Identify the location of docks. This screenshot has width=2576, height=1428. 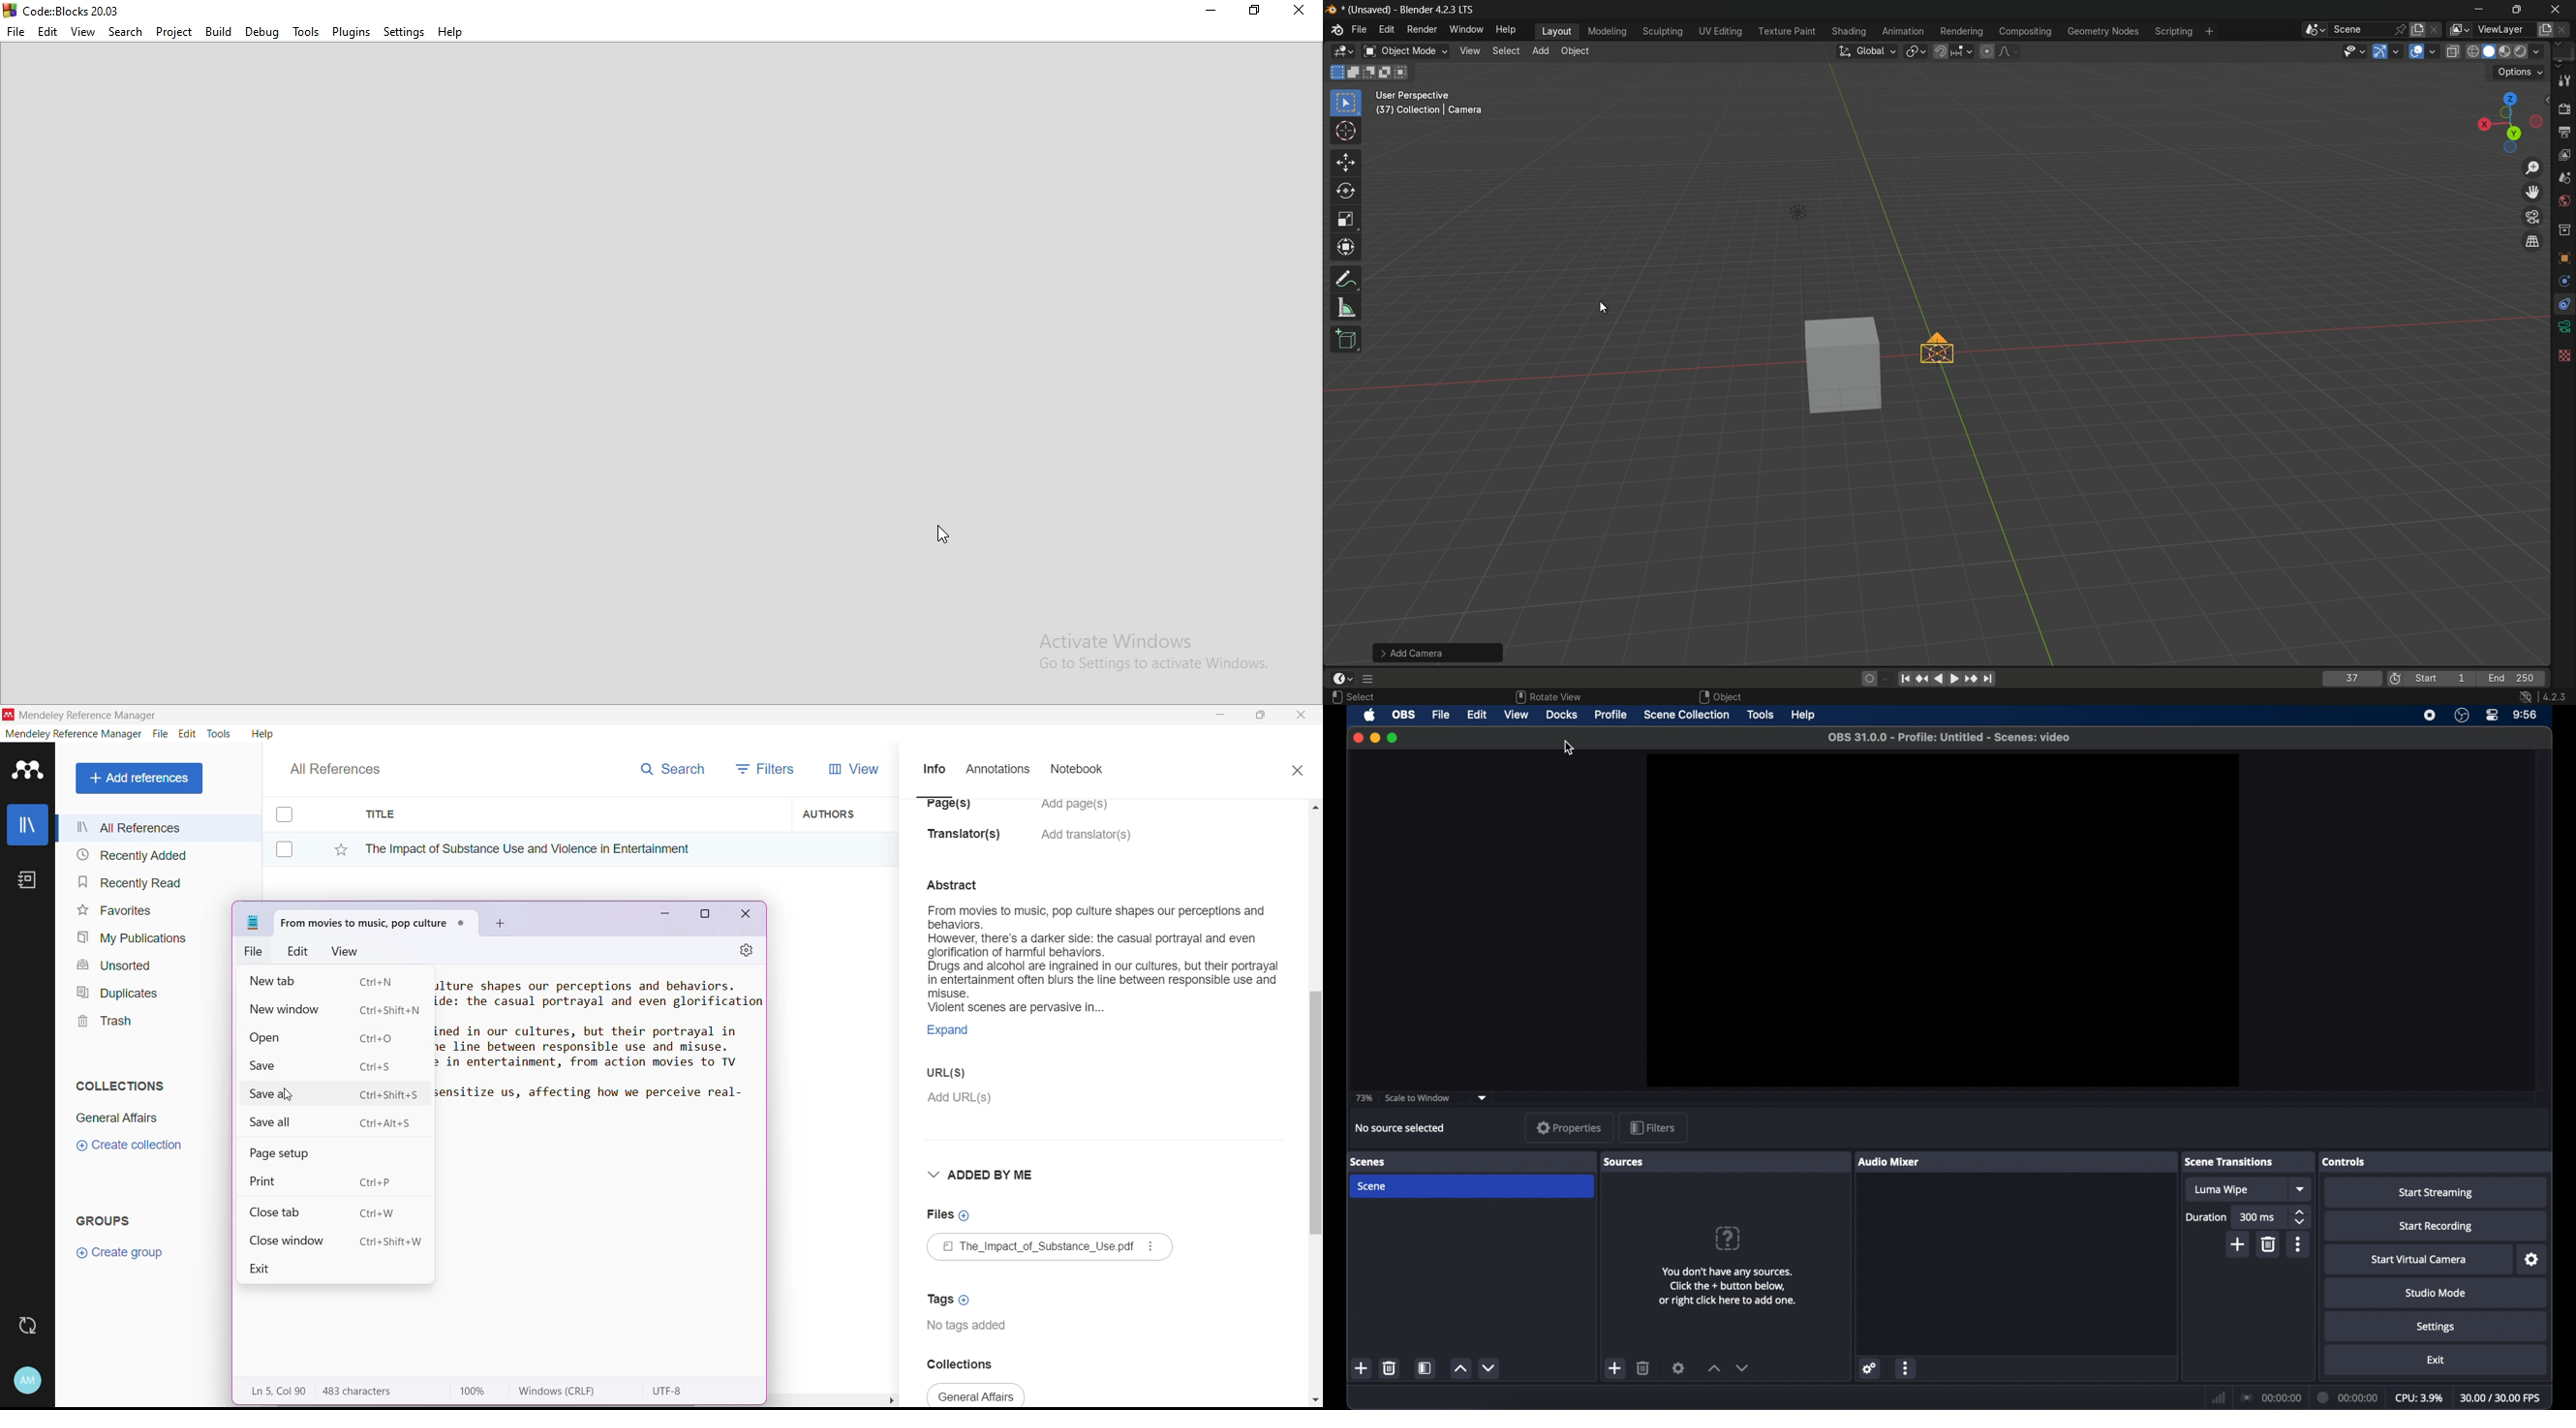
(1561, 715).